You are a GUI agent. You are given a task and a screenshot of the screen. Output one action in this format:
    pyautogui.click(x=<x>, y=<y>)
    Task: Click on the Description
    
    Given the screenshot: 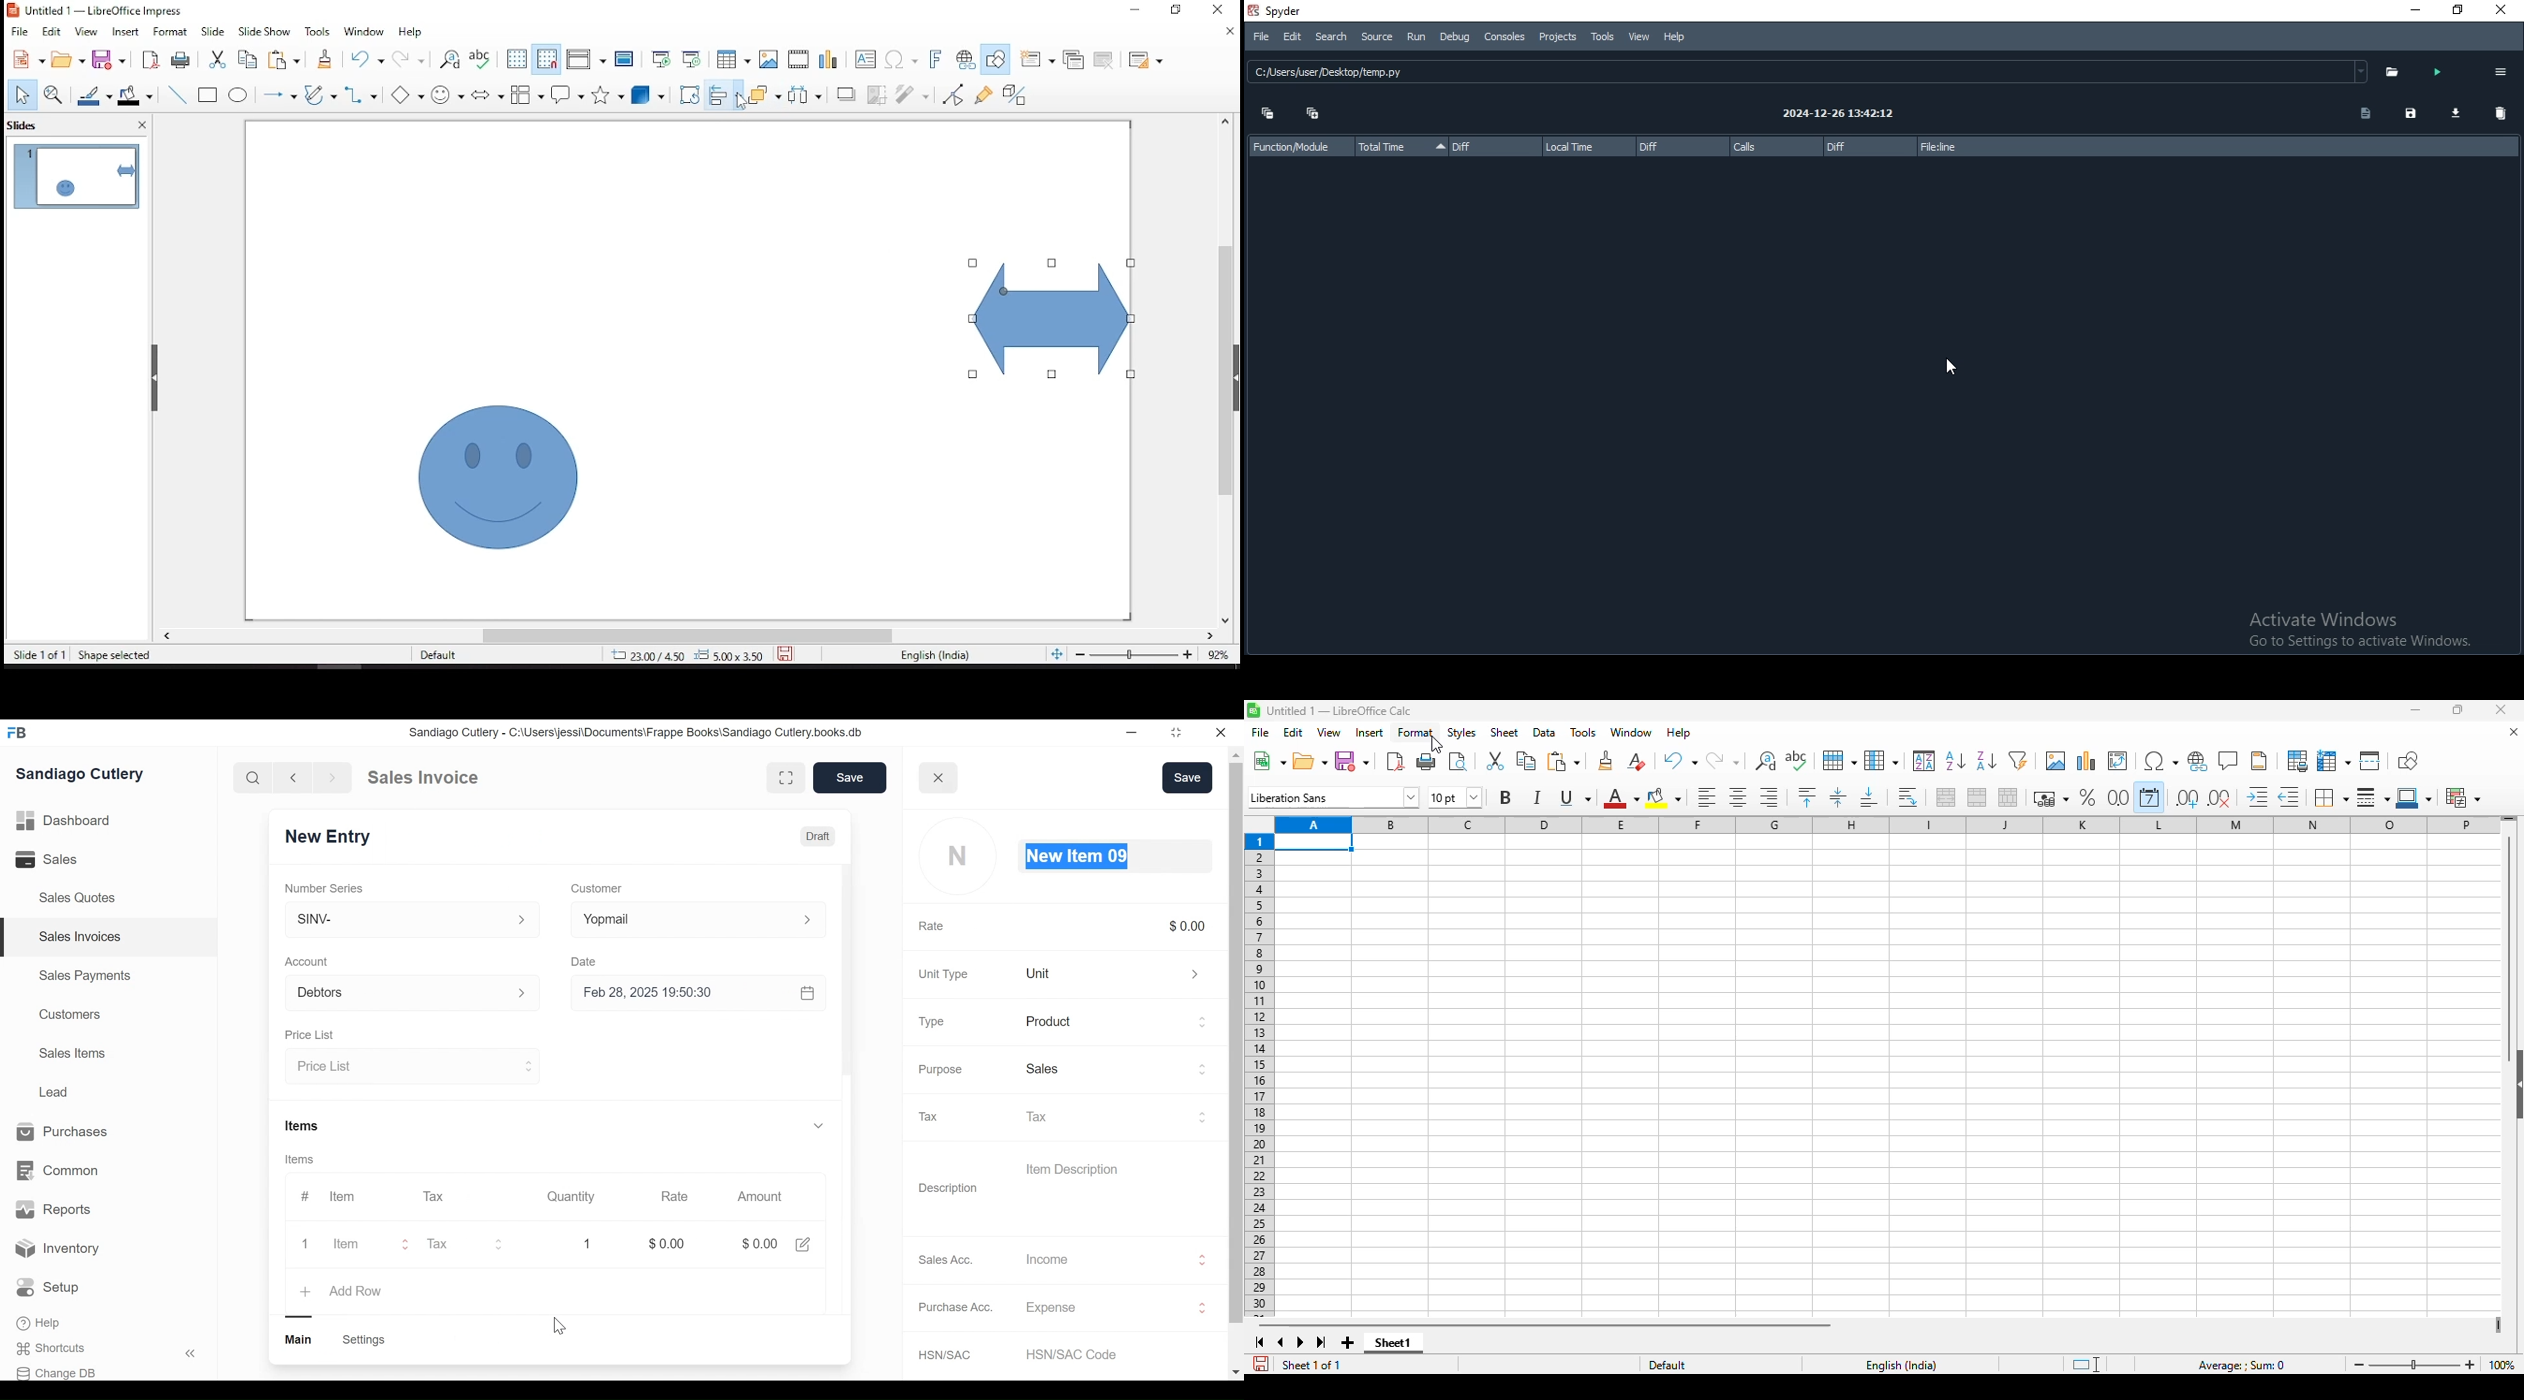 What is the action you would take?
    pyautogui.click(x=949, y=1189)
    